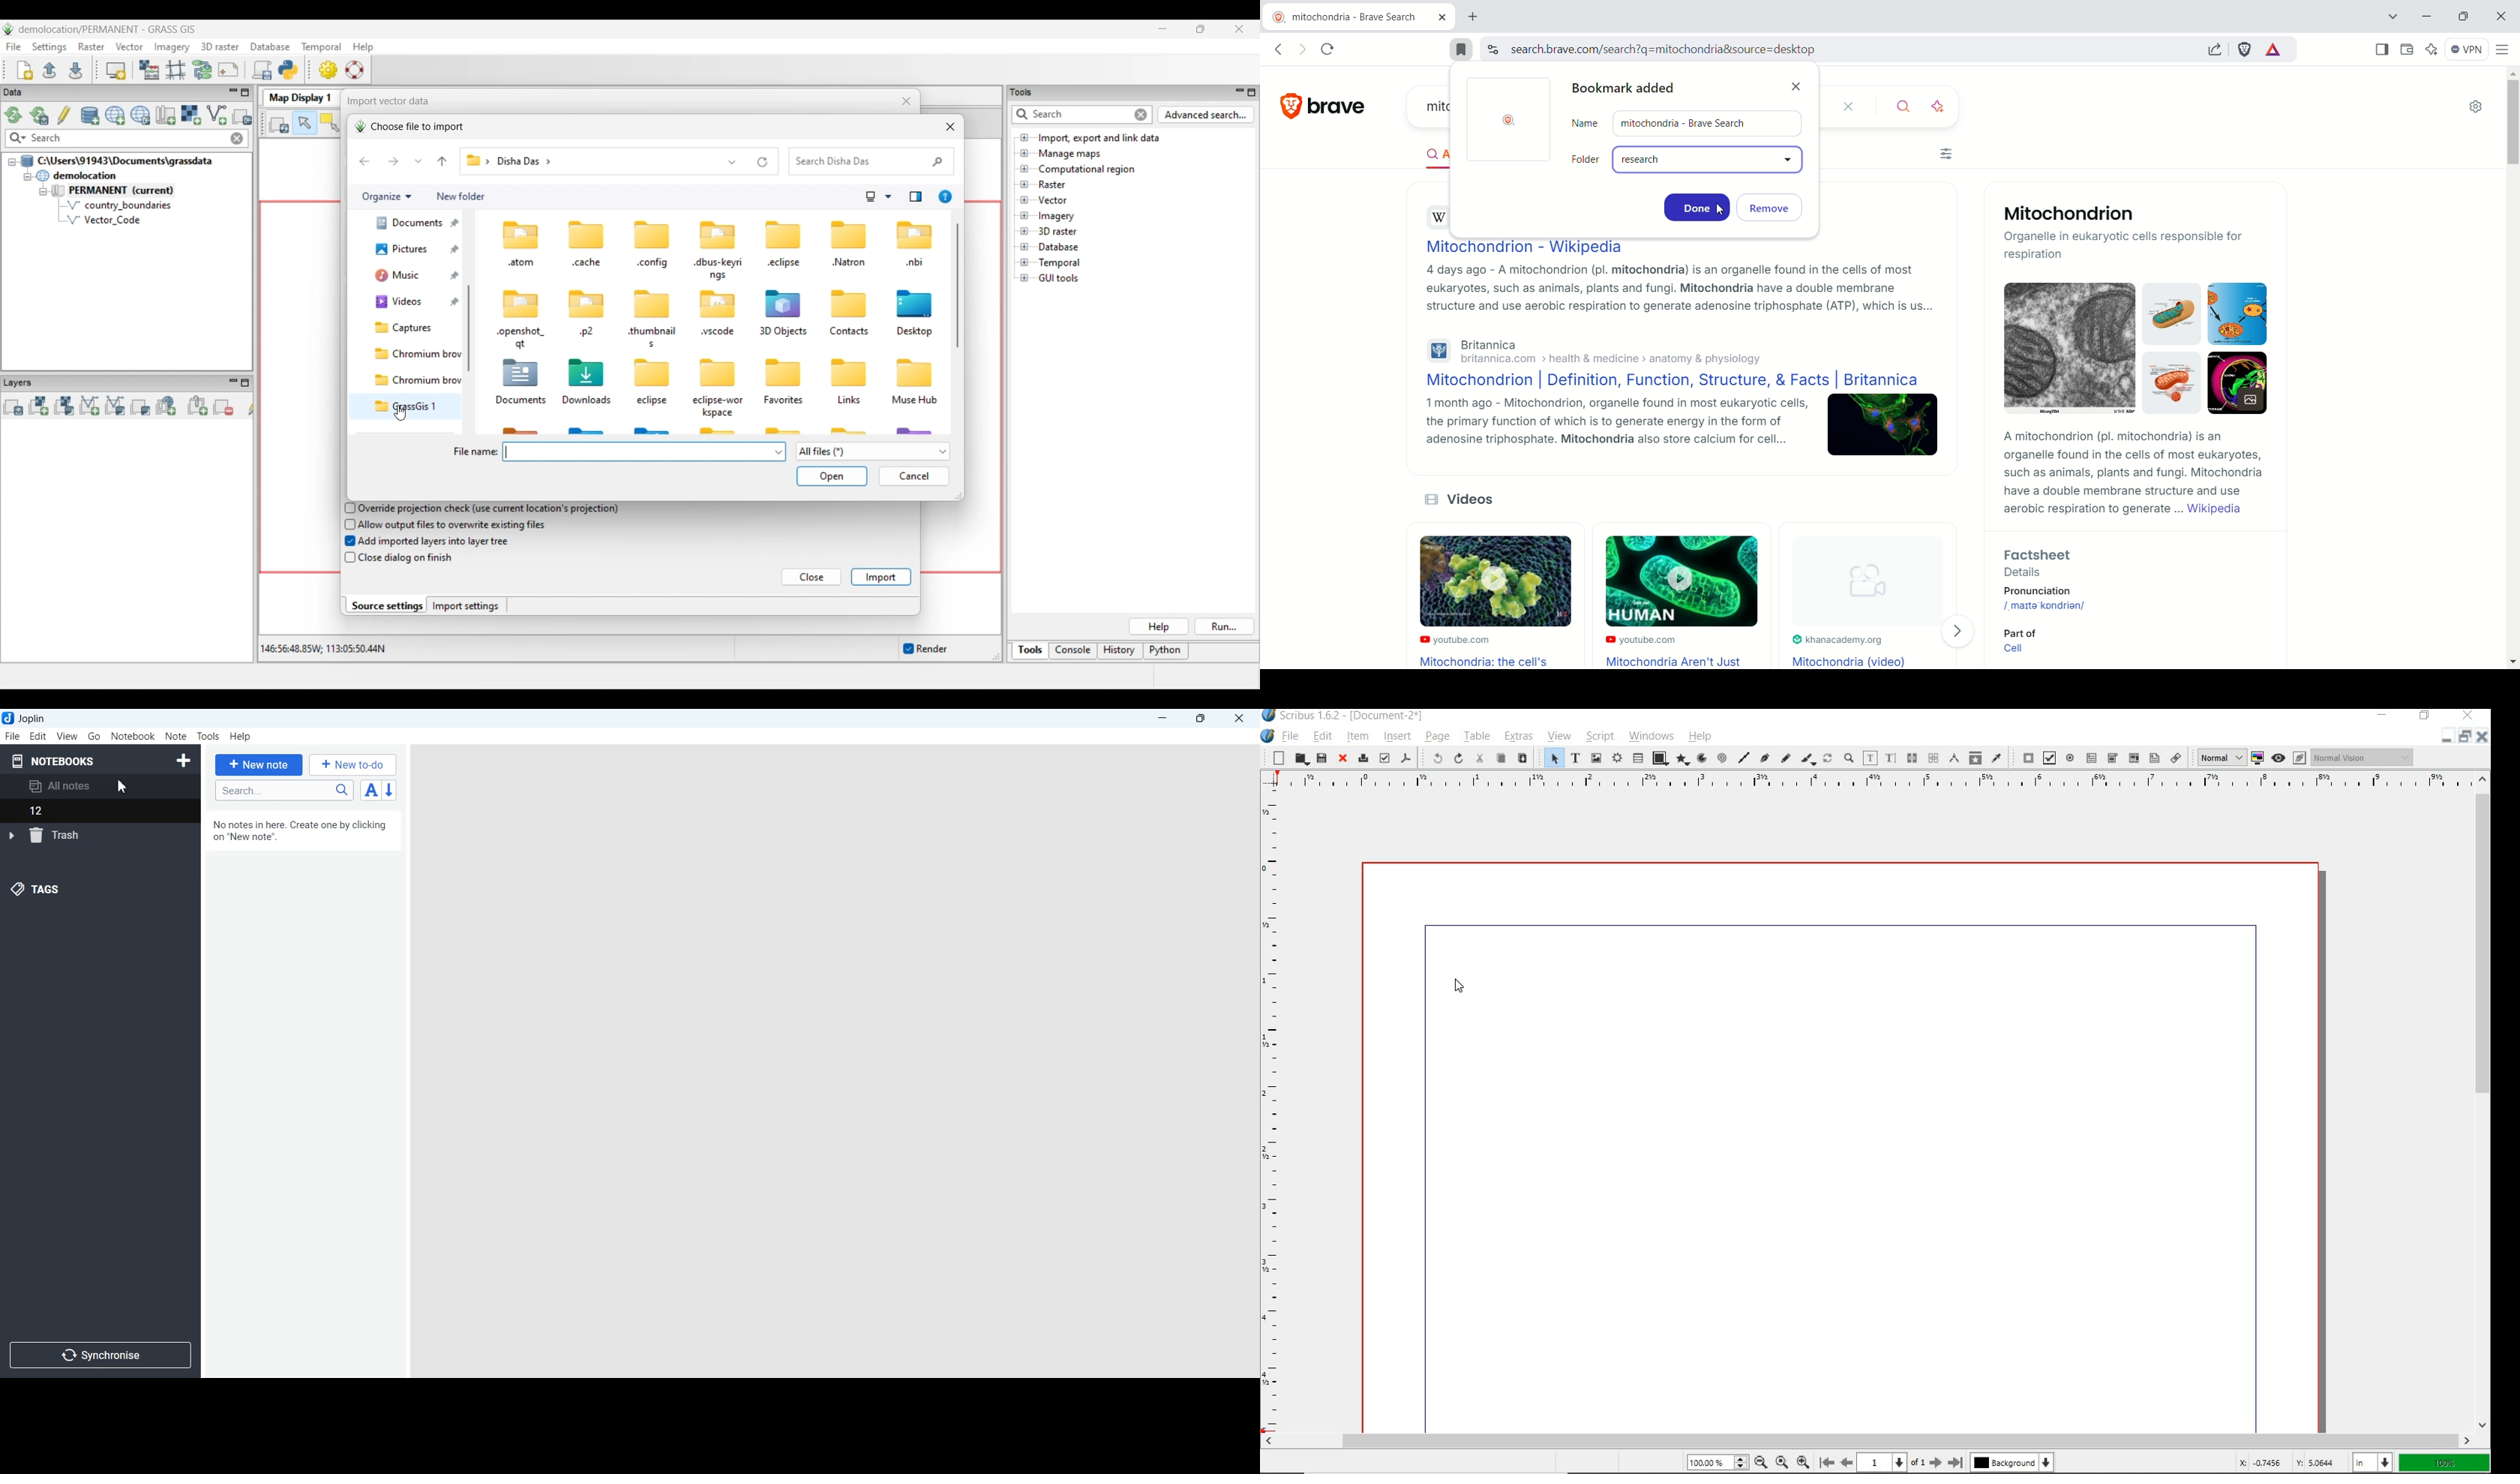  Describe the element at coordinates (2372, 1464) in the screenshot. I see `select unit` at that location.